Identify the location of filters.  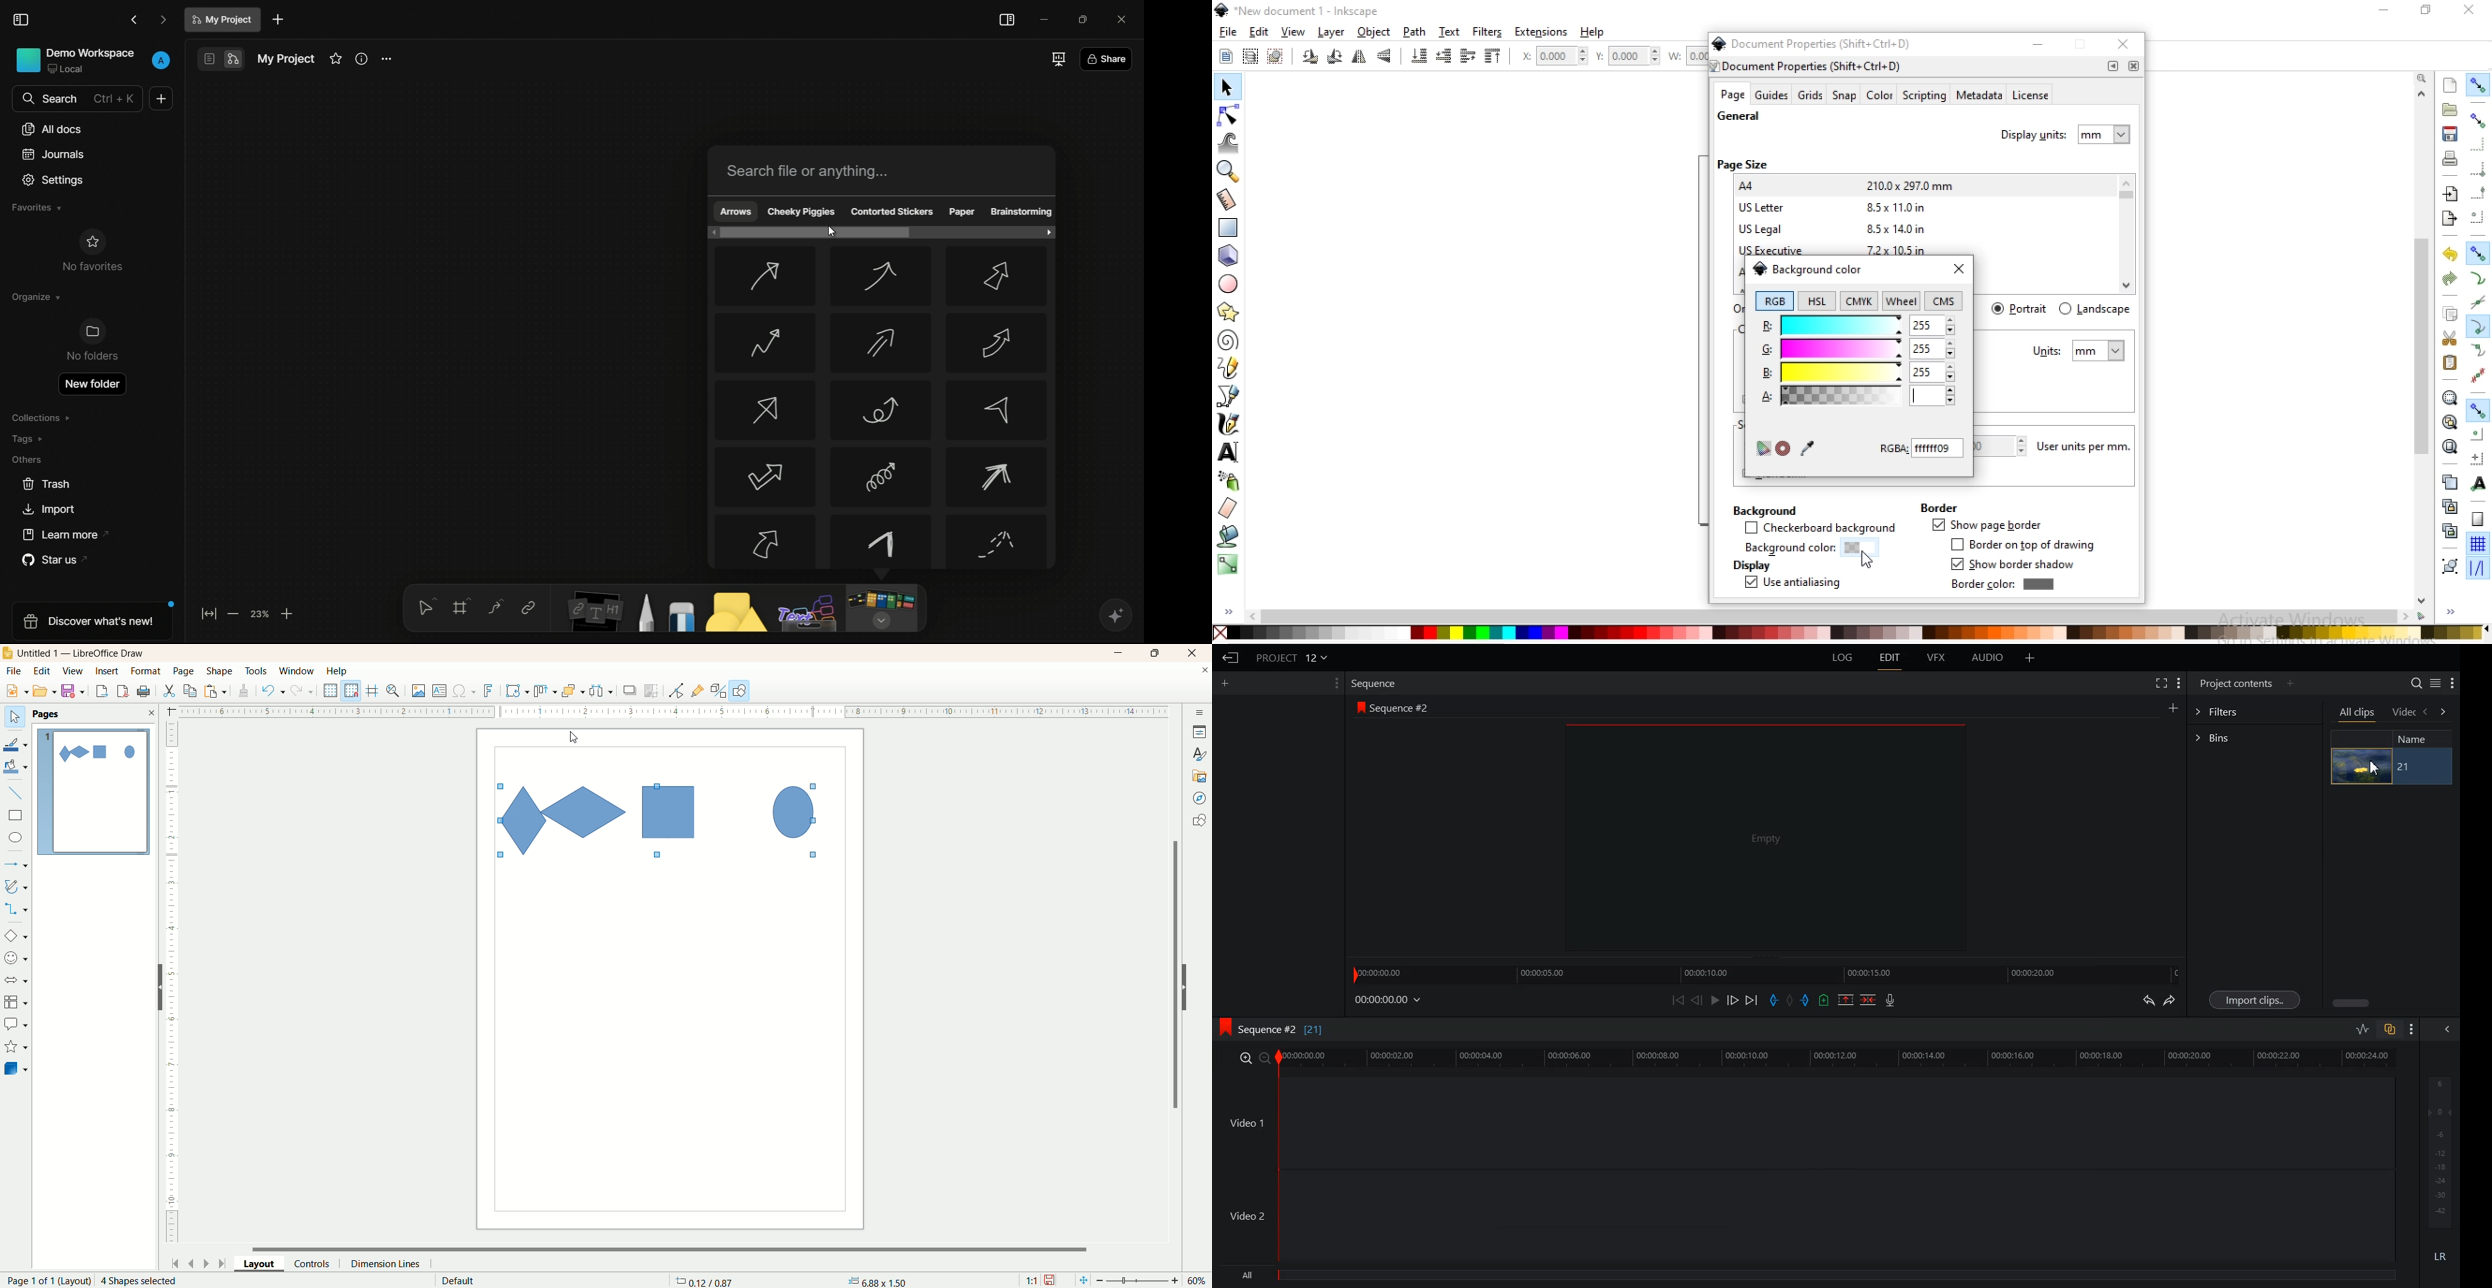
(1488, 32).